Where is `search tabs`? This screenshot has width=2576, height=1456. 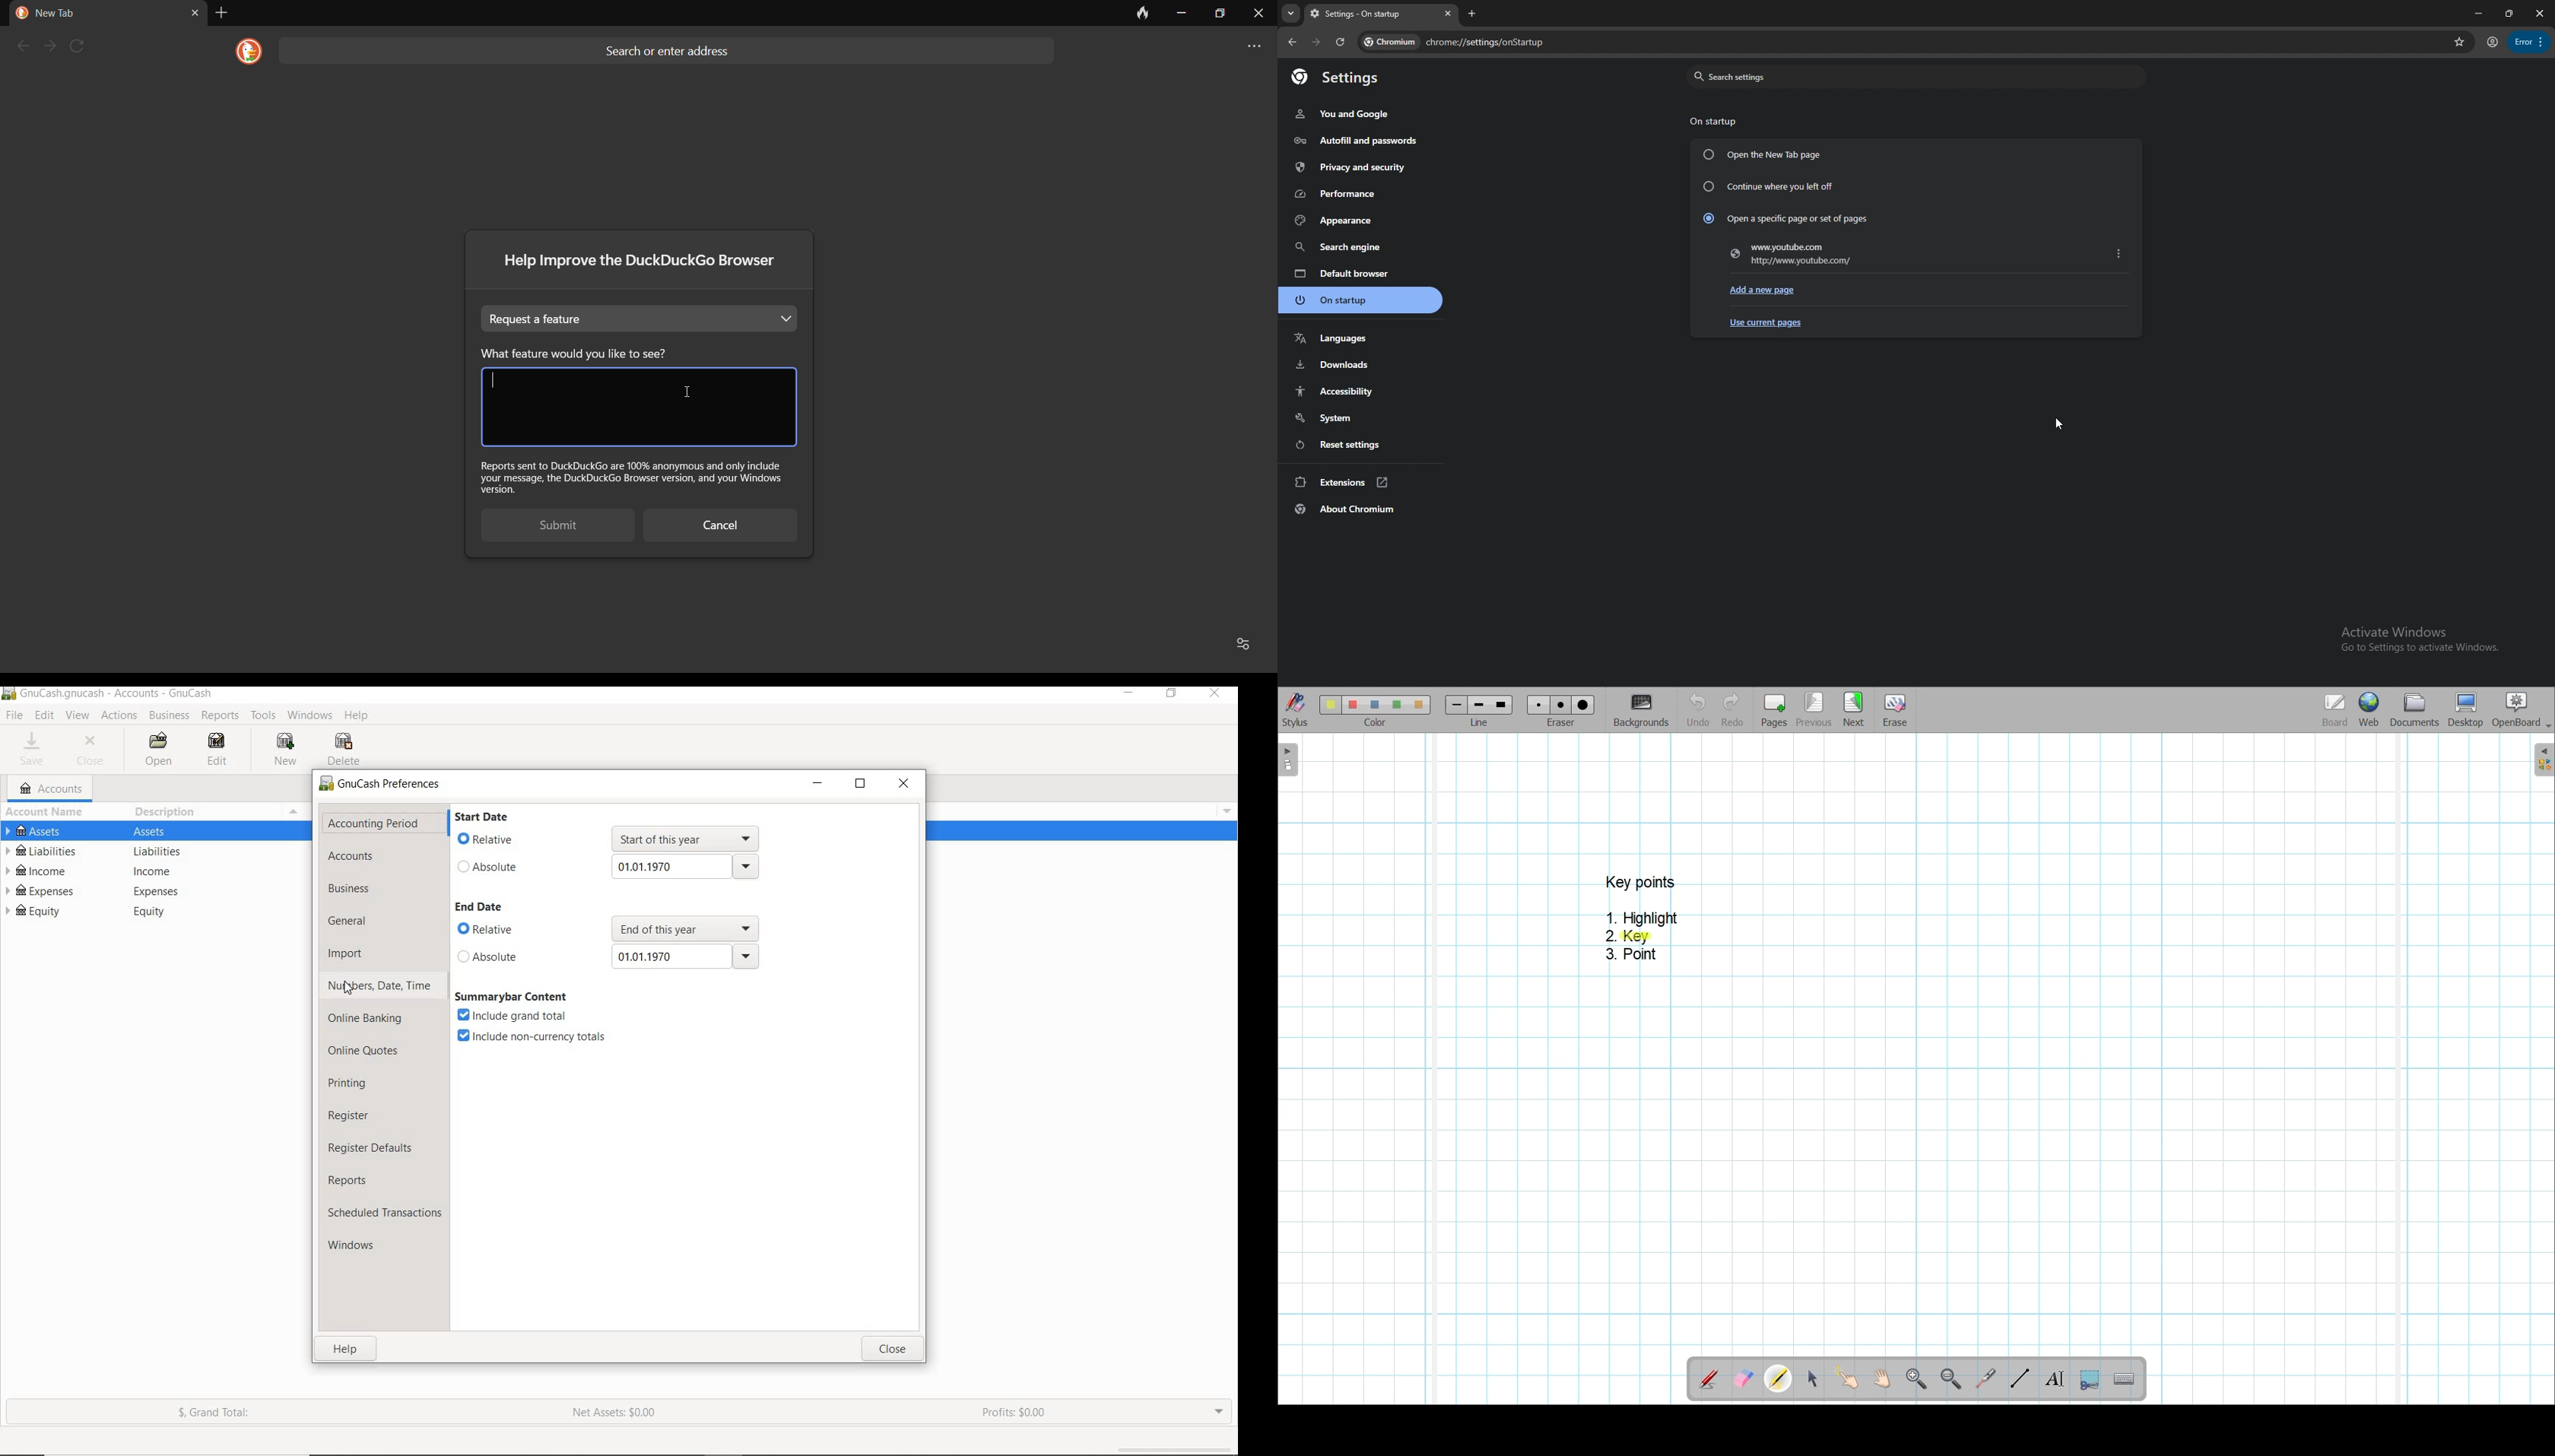 search tabs is located at coordinates (1291, 14).